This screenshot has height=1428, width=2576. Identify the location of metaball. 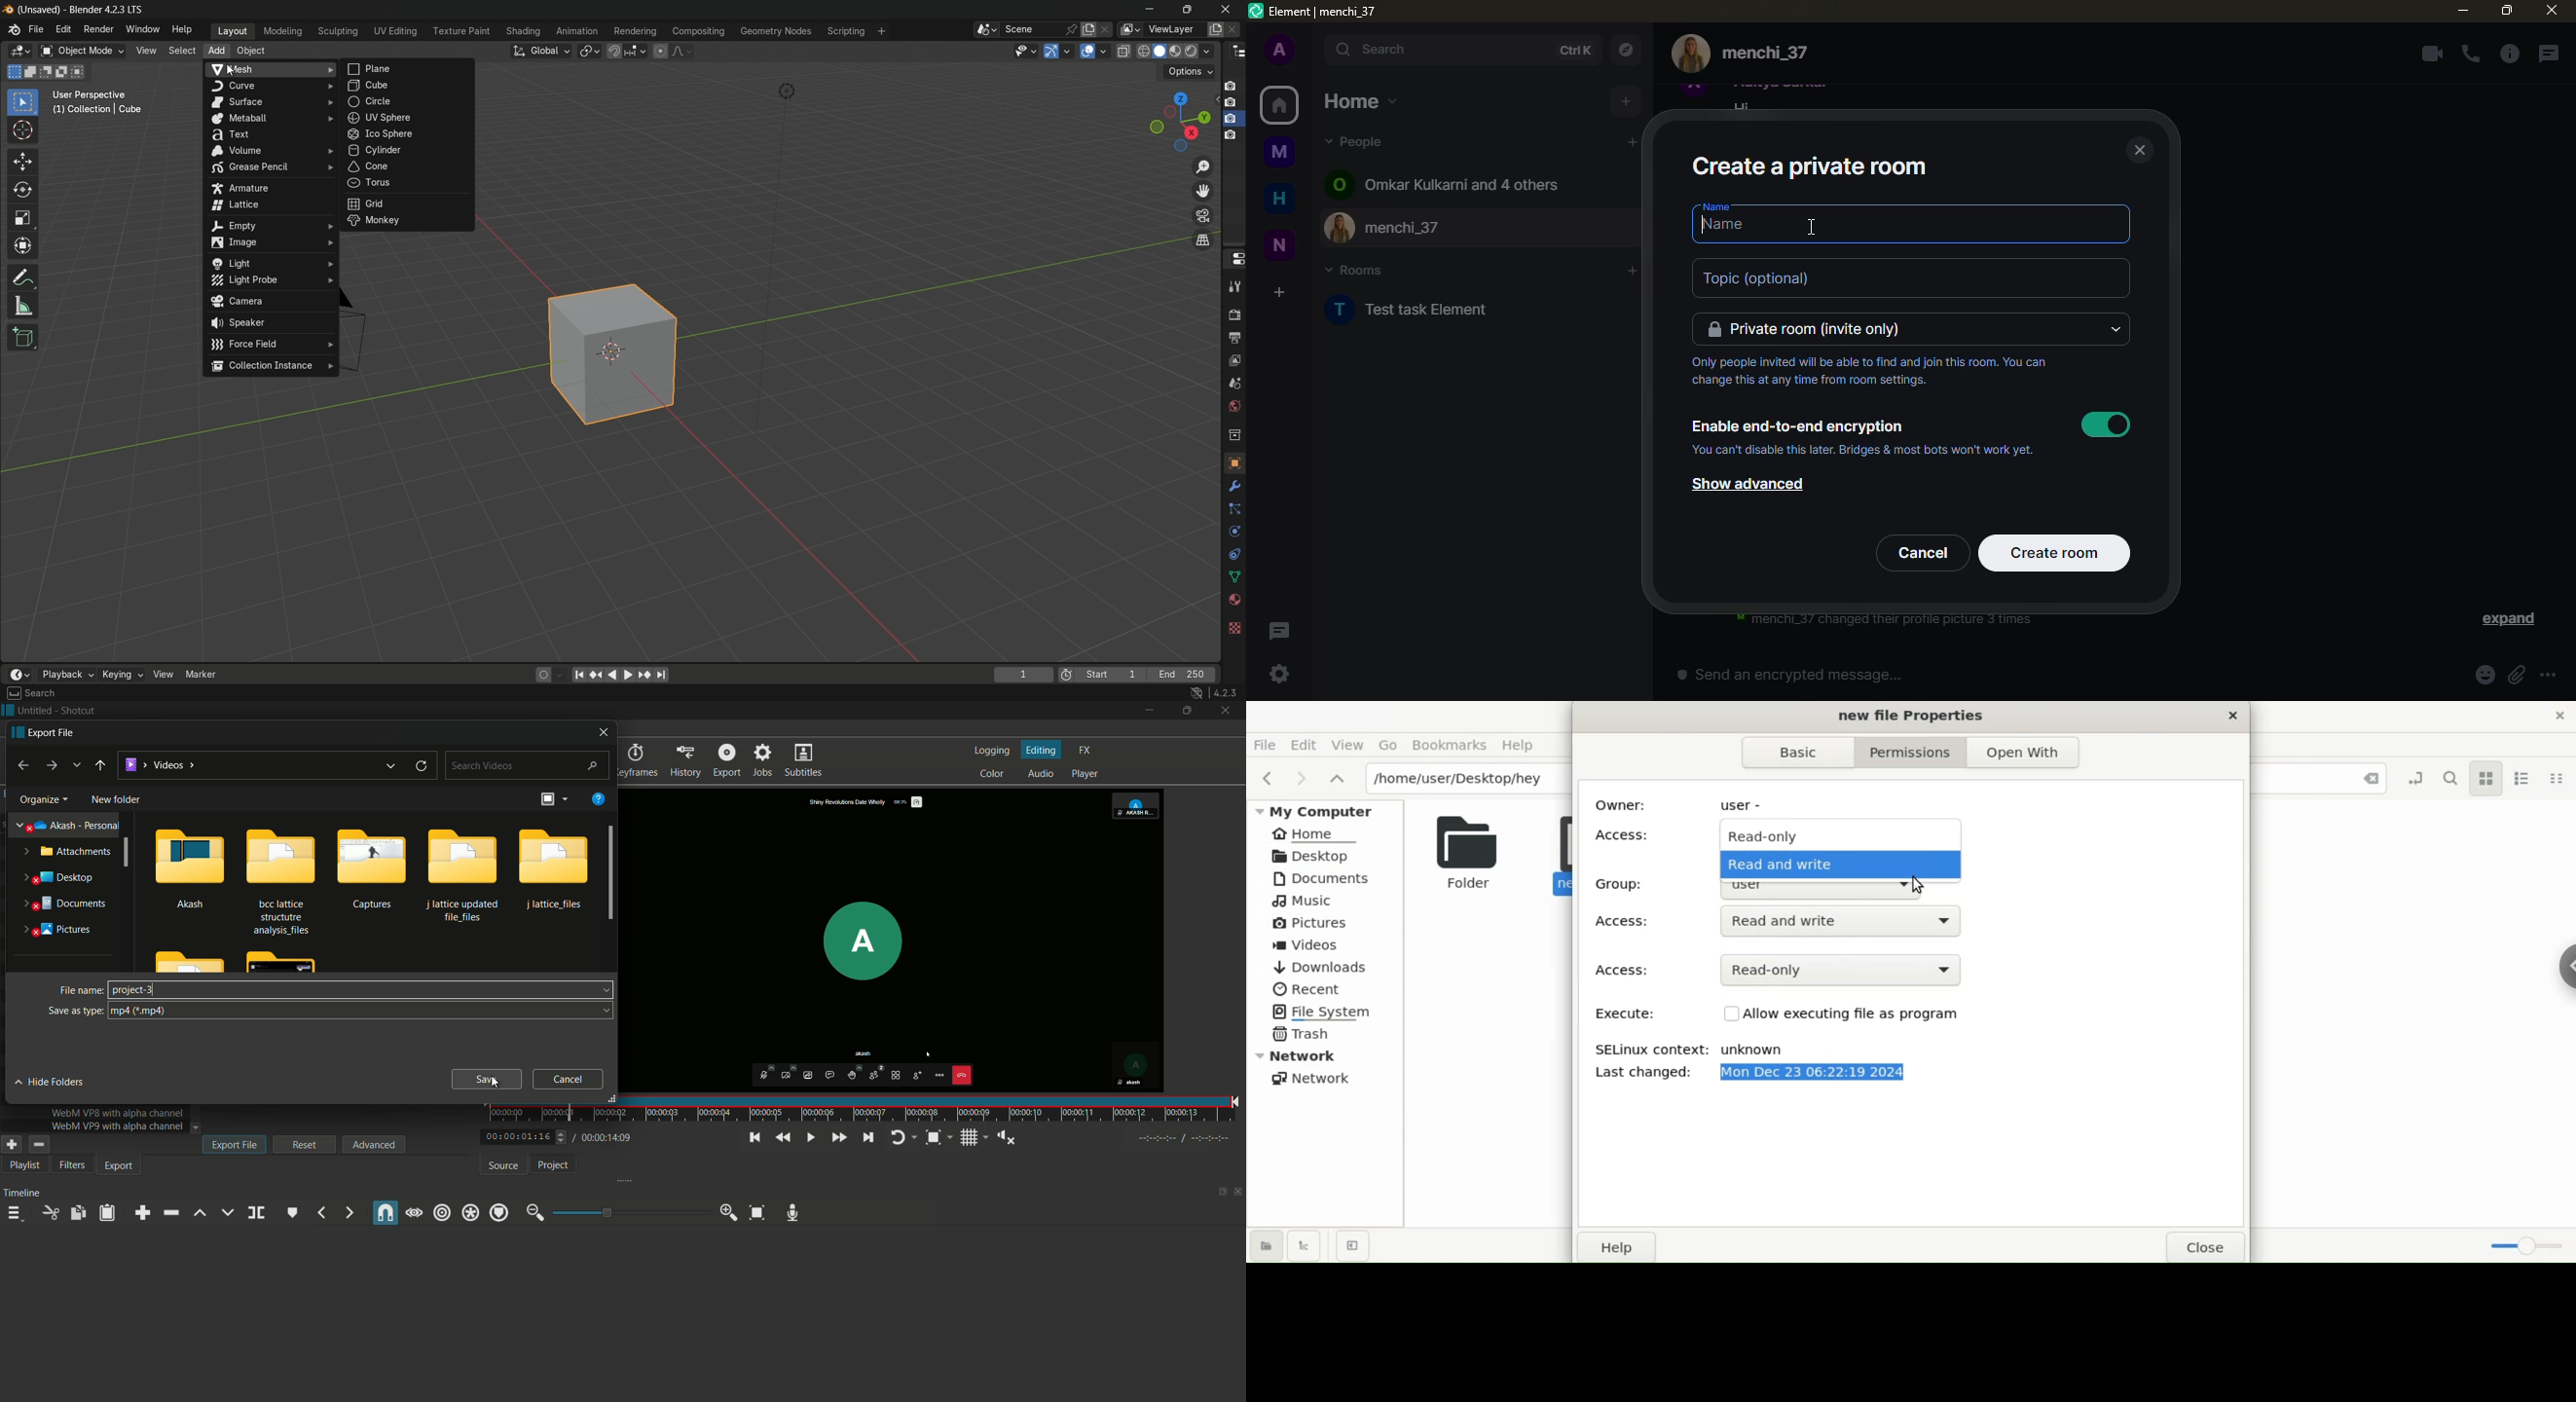
(269, 118).